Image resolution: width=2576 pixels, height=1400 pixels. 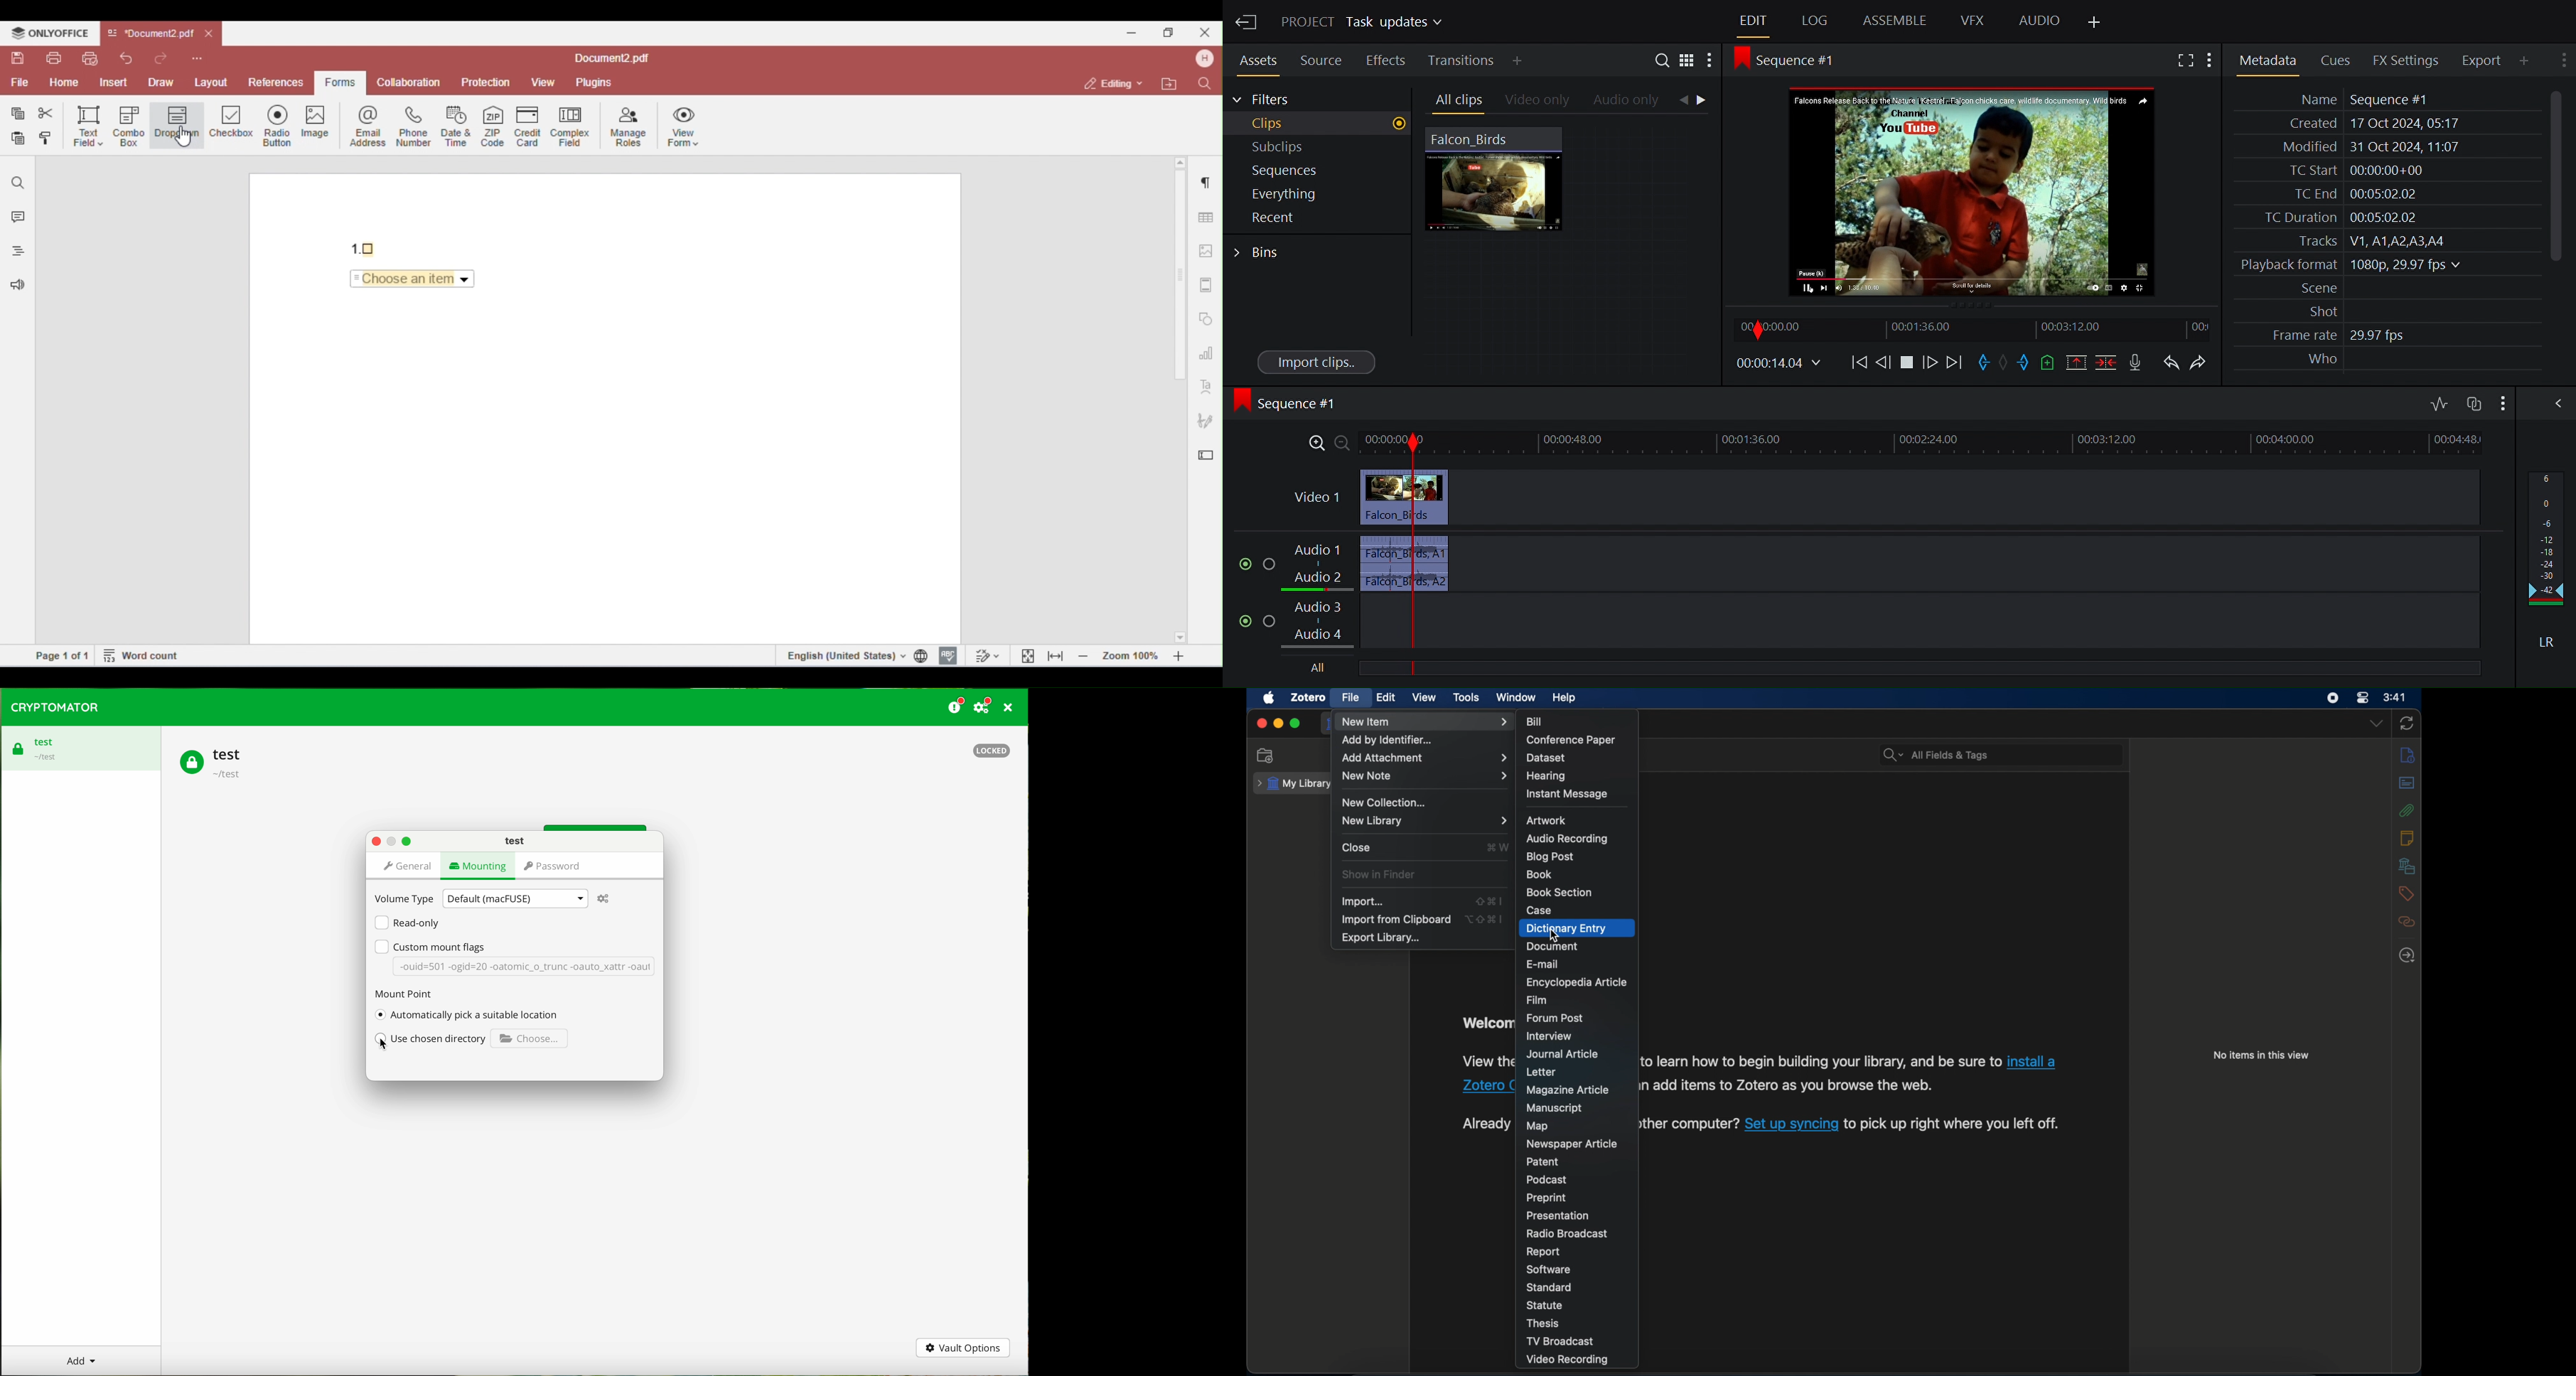 What do you see at coordinates (1555, 1108) in the screenshot?
I see `manuscript` at bounding box center [1555, 1108].